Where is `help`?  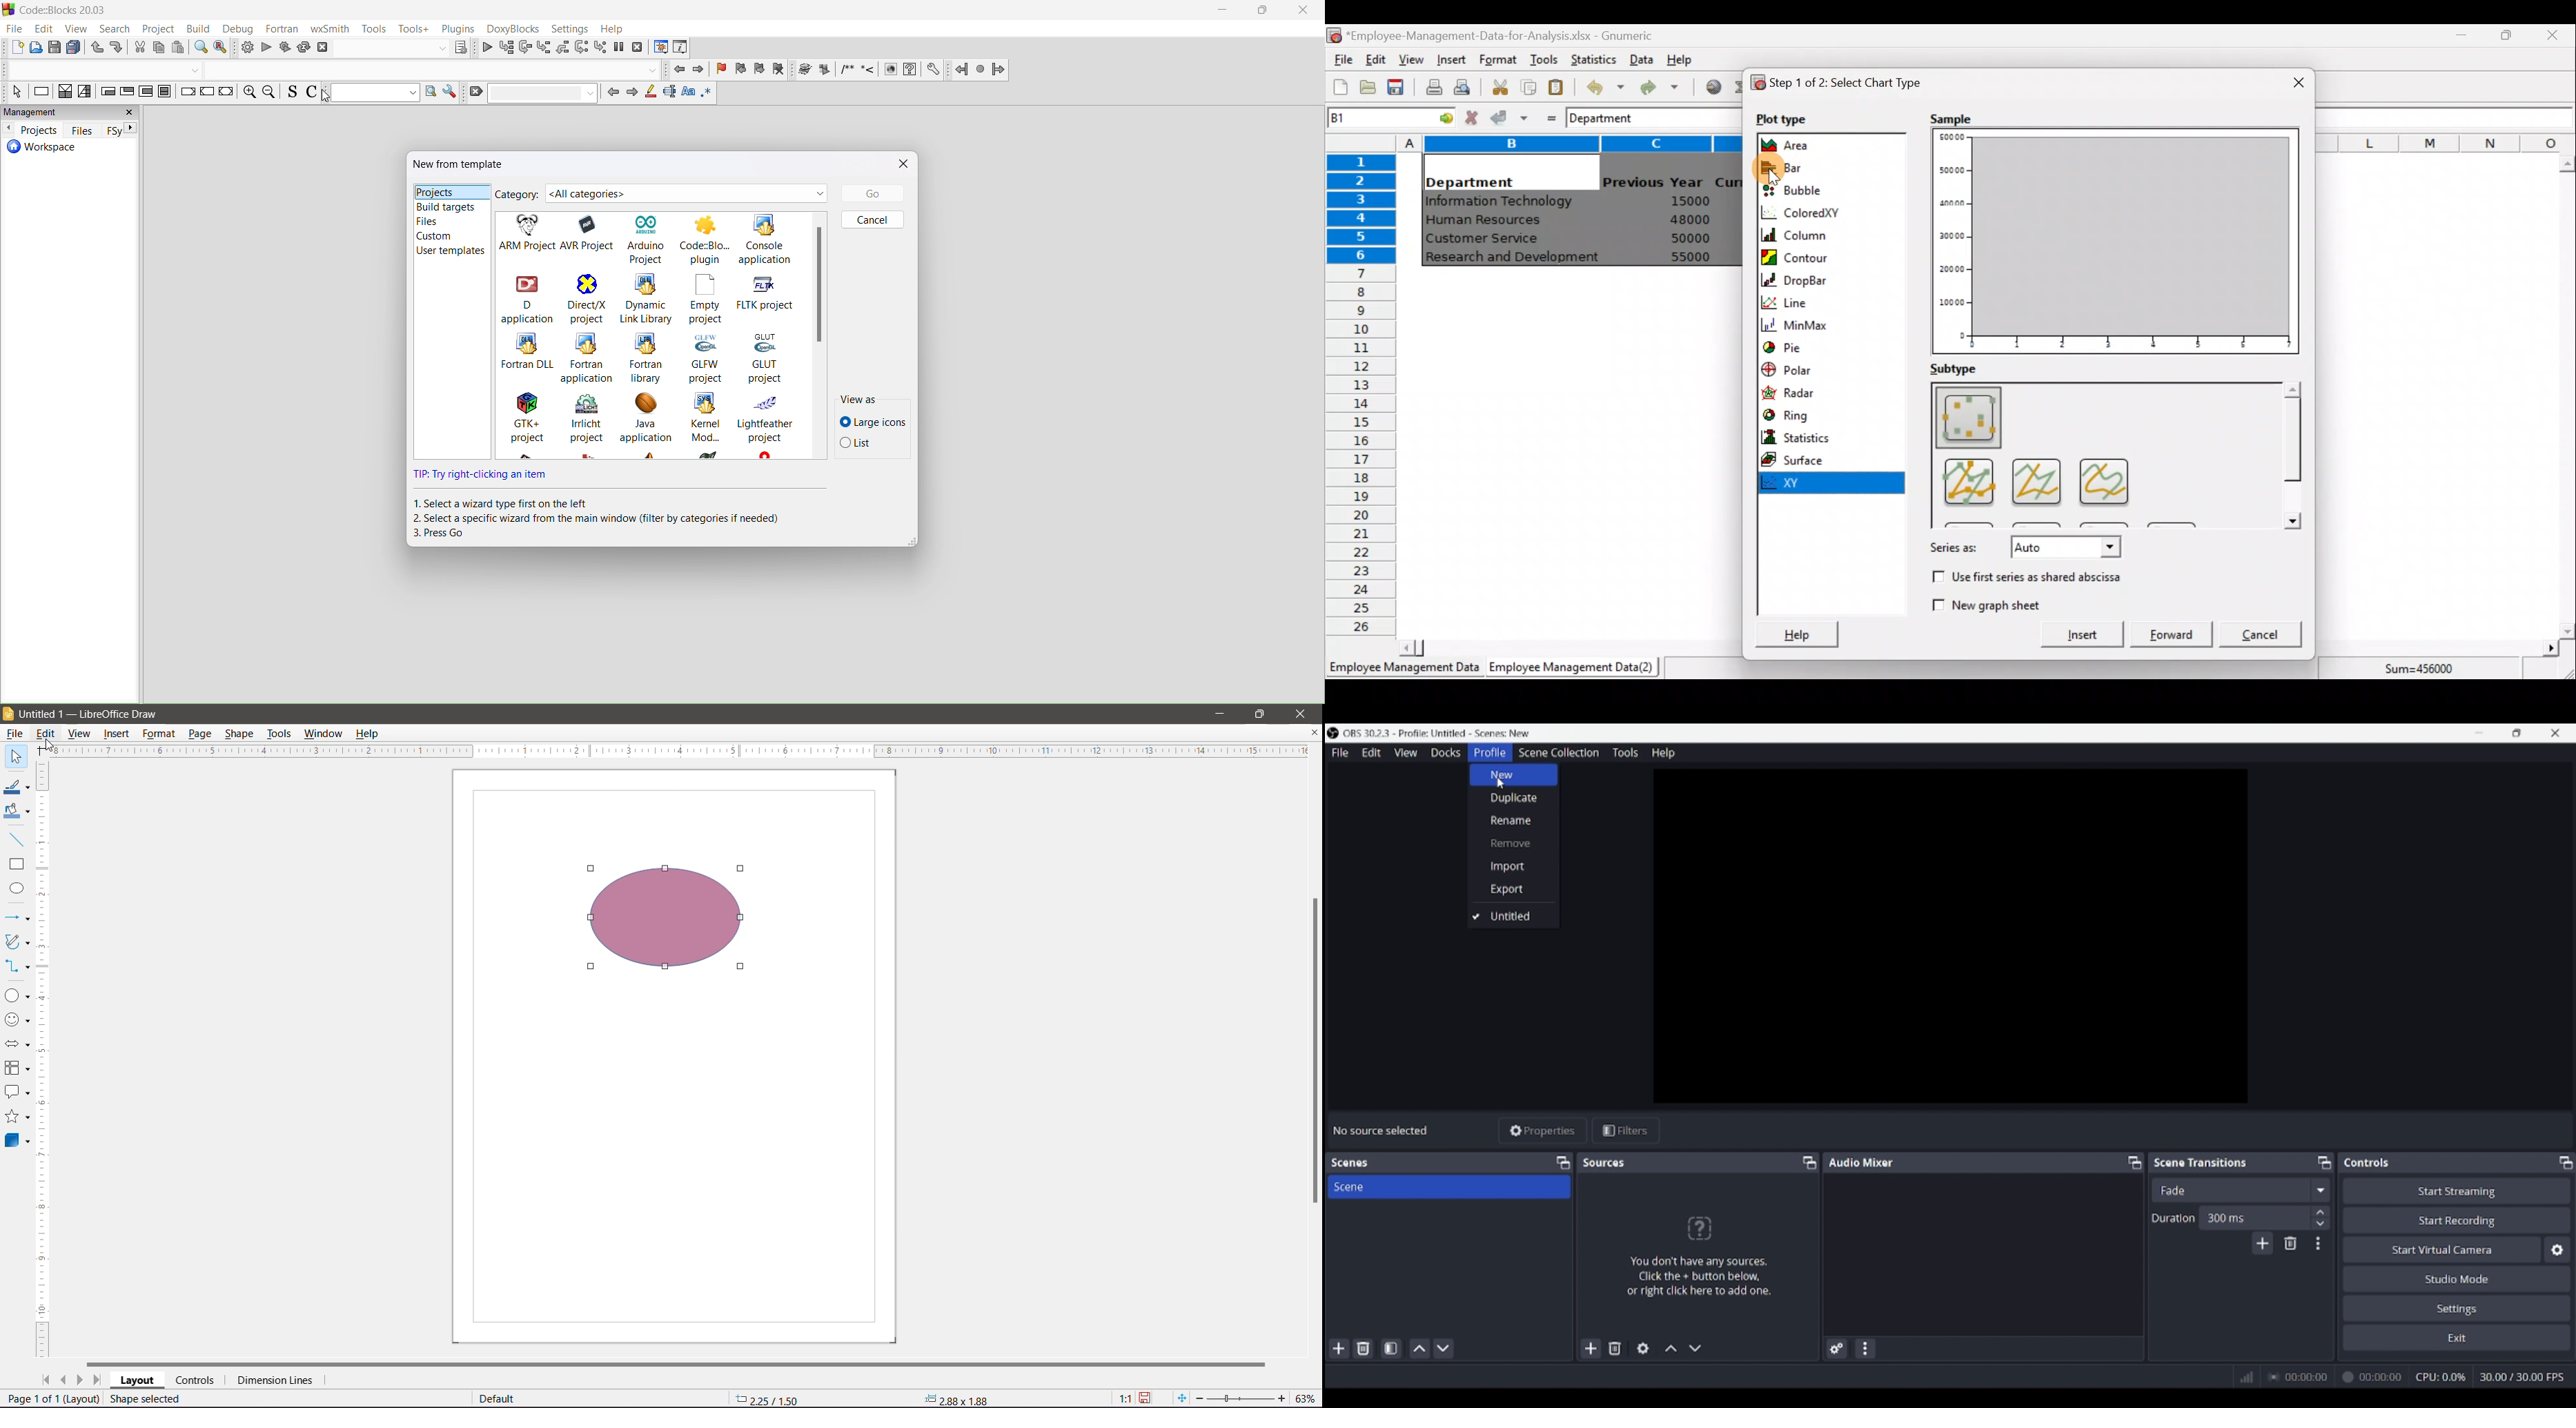
help is located at coordinates (614, 29).